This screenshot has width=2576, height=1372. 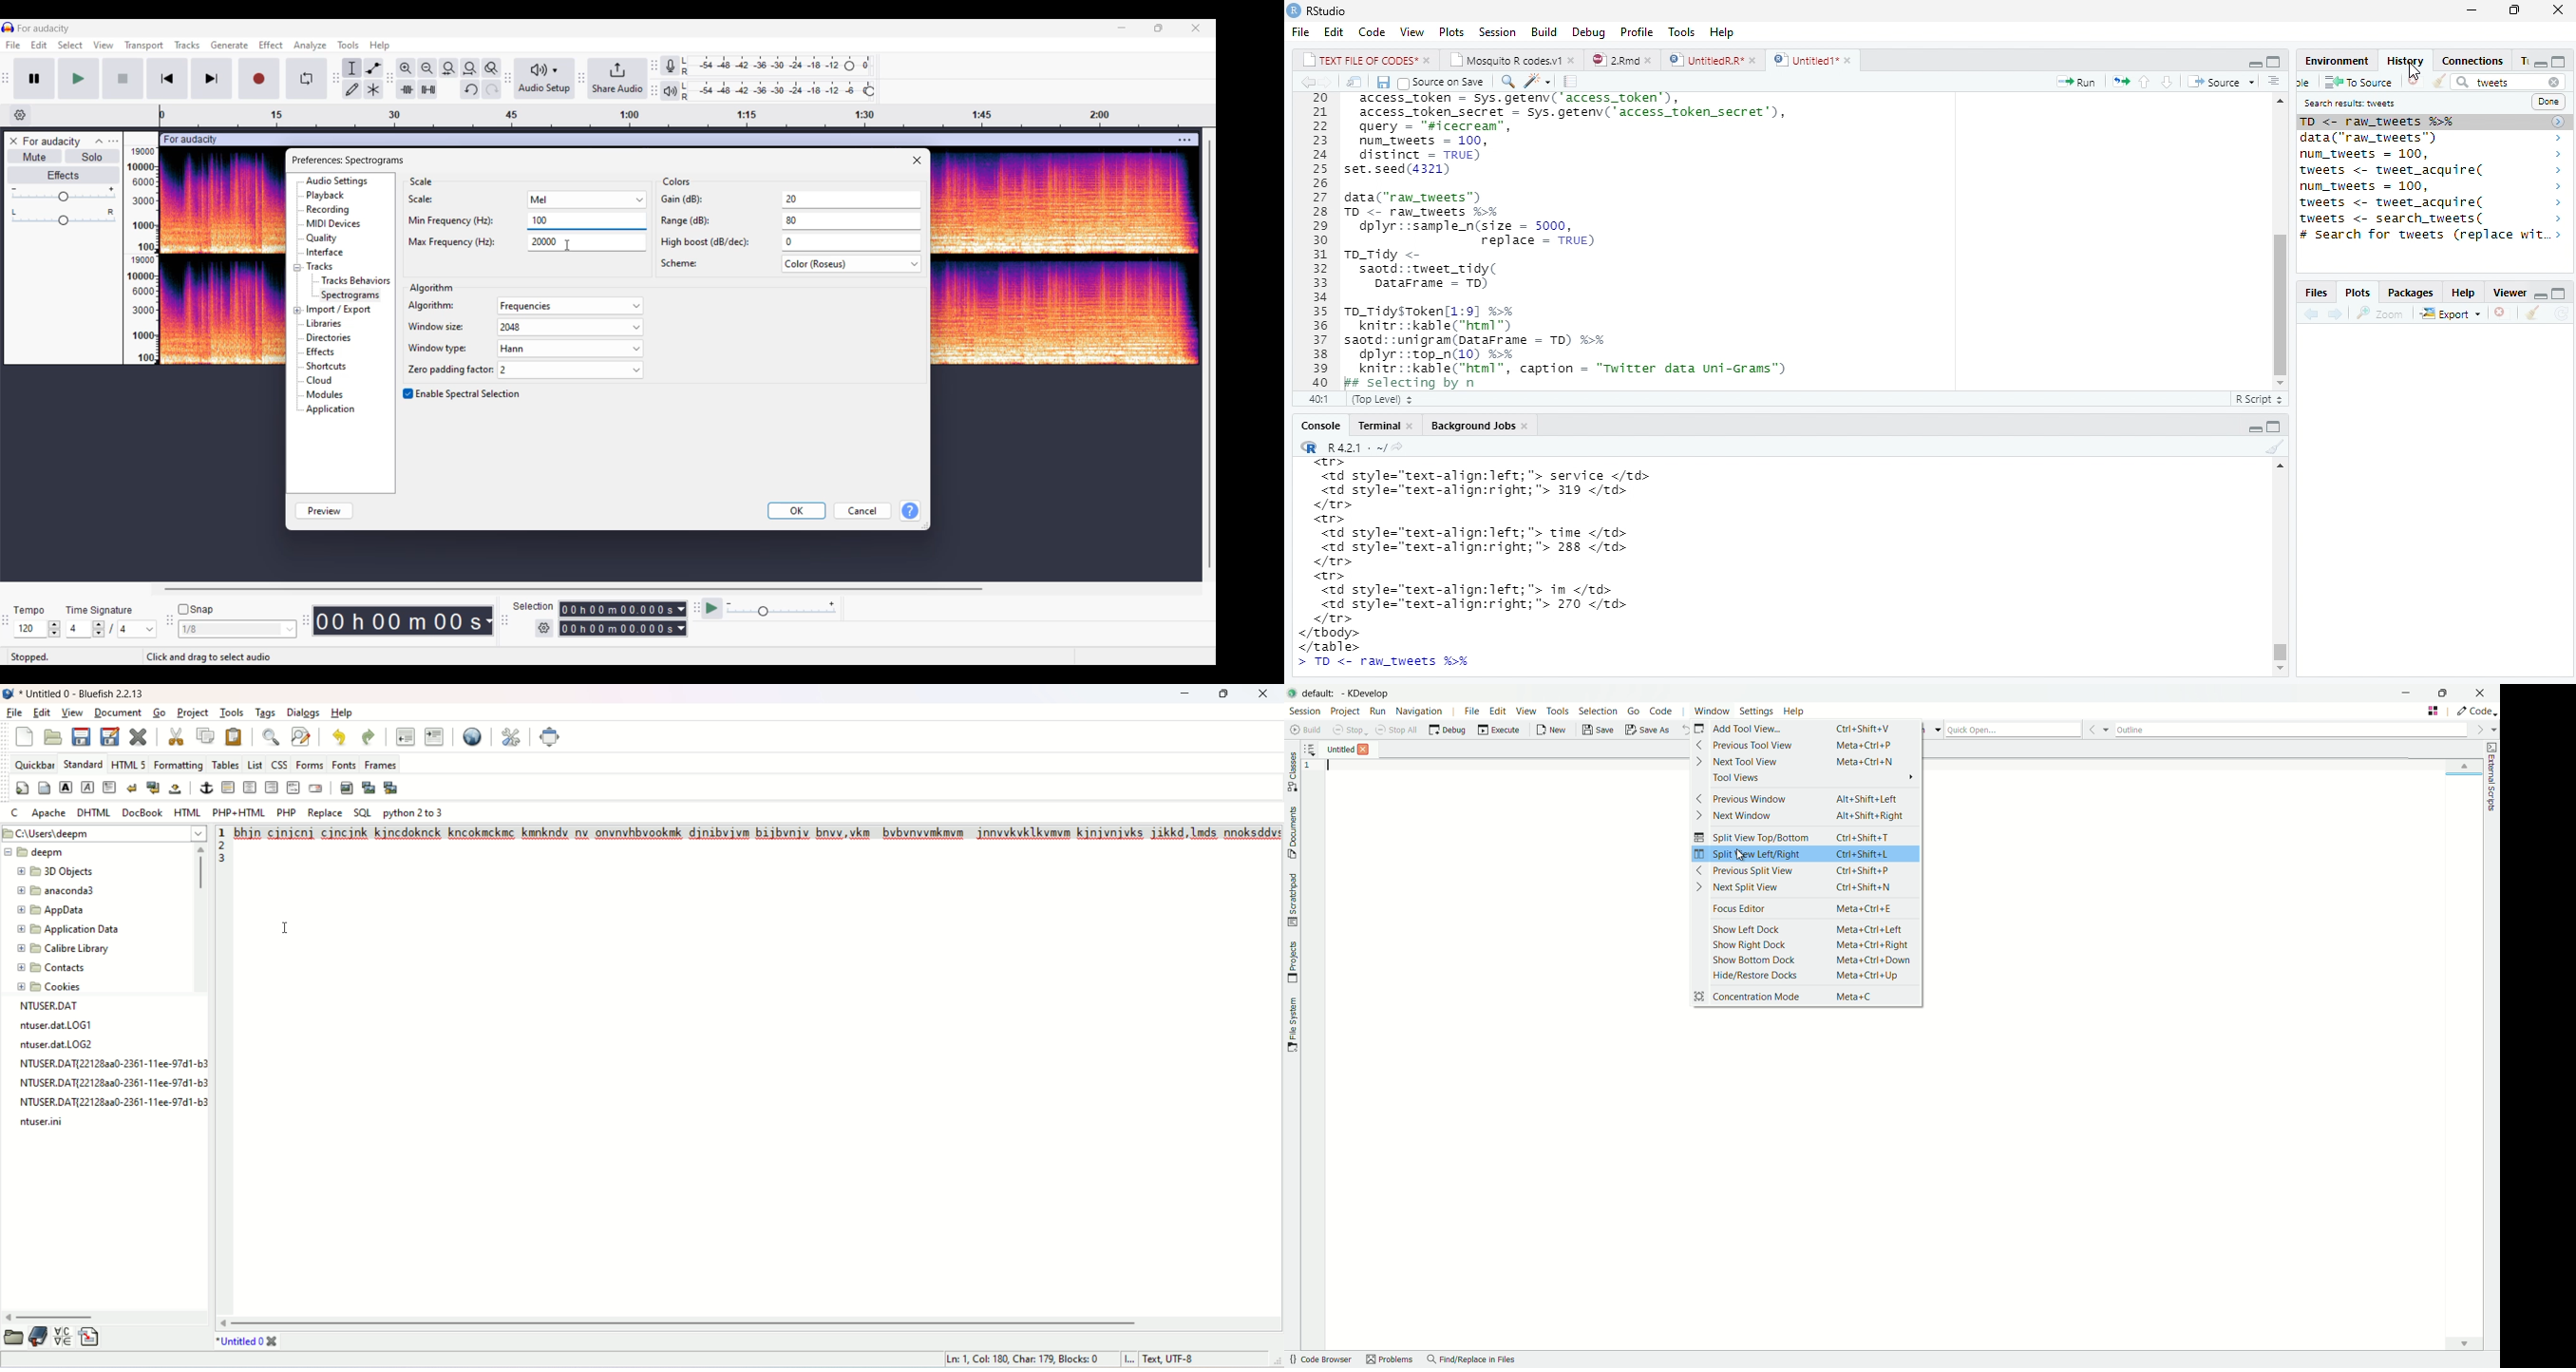 I want to click on horizontal scroll bar, so click(x=691, y=1323).